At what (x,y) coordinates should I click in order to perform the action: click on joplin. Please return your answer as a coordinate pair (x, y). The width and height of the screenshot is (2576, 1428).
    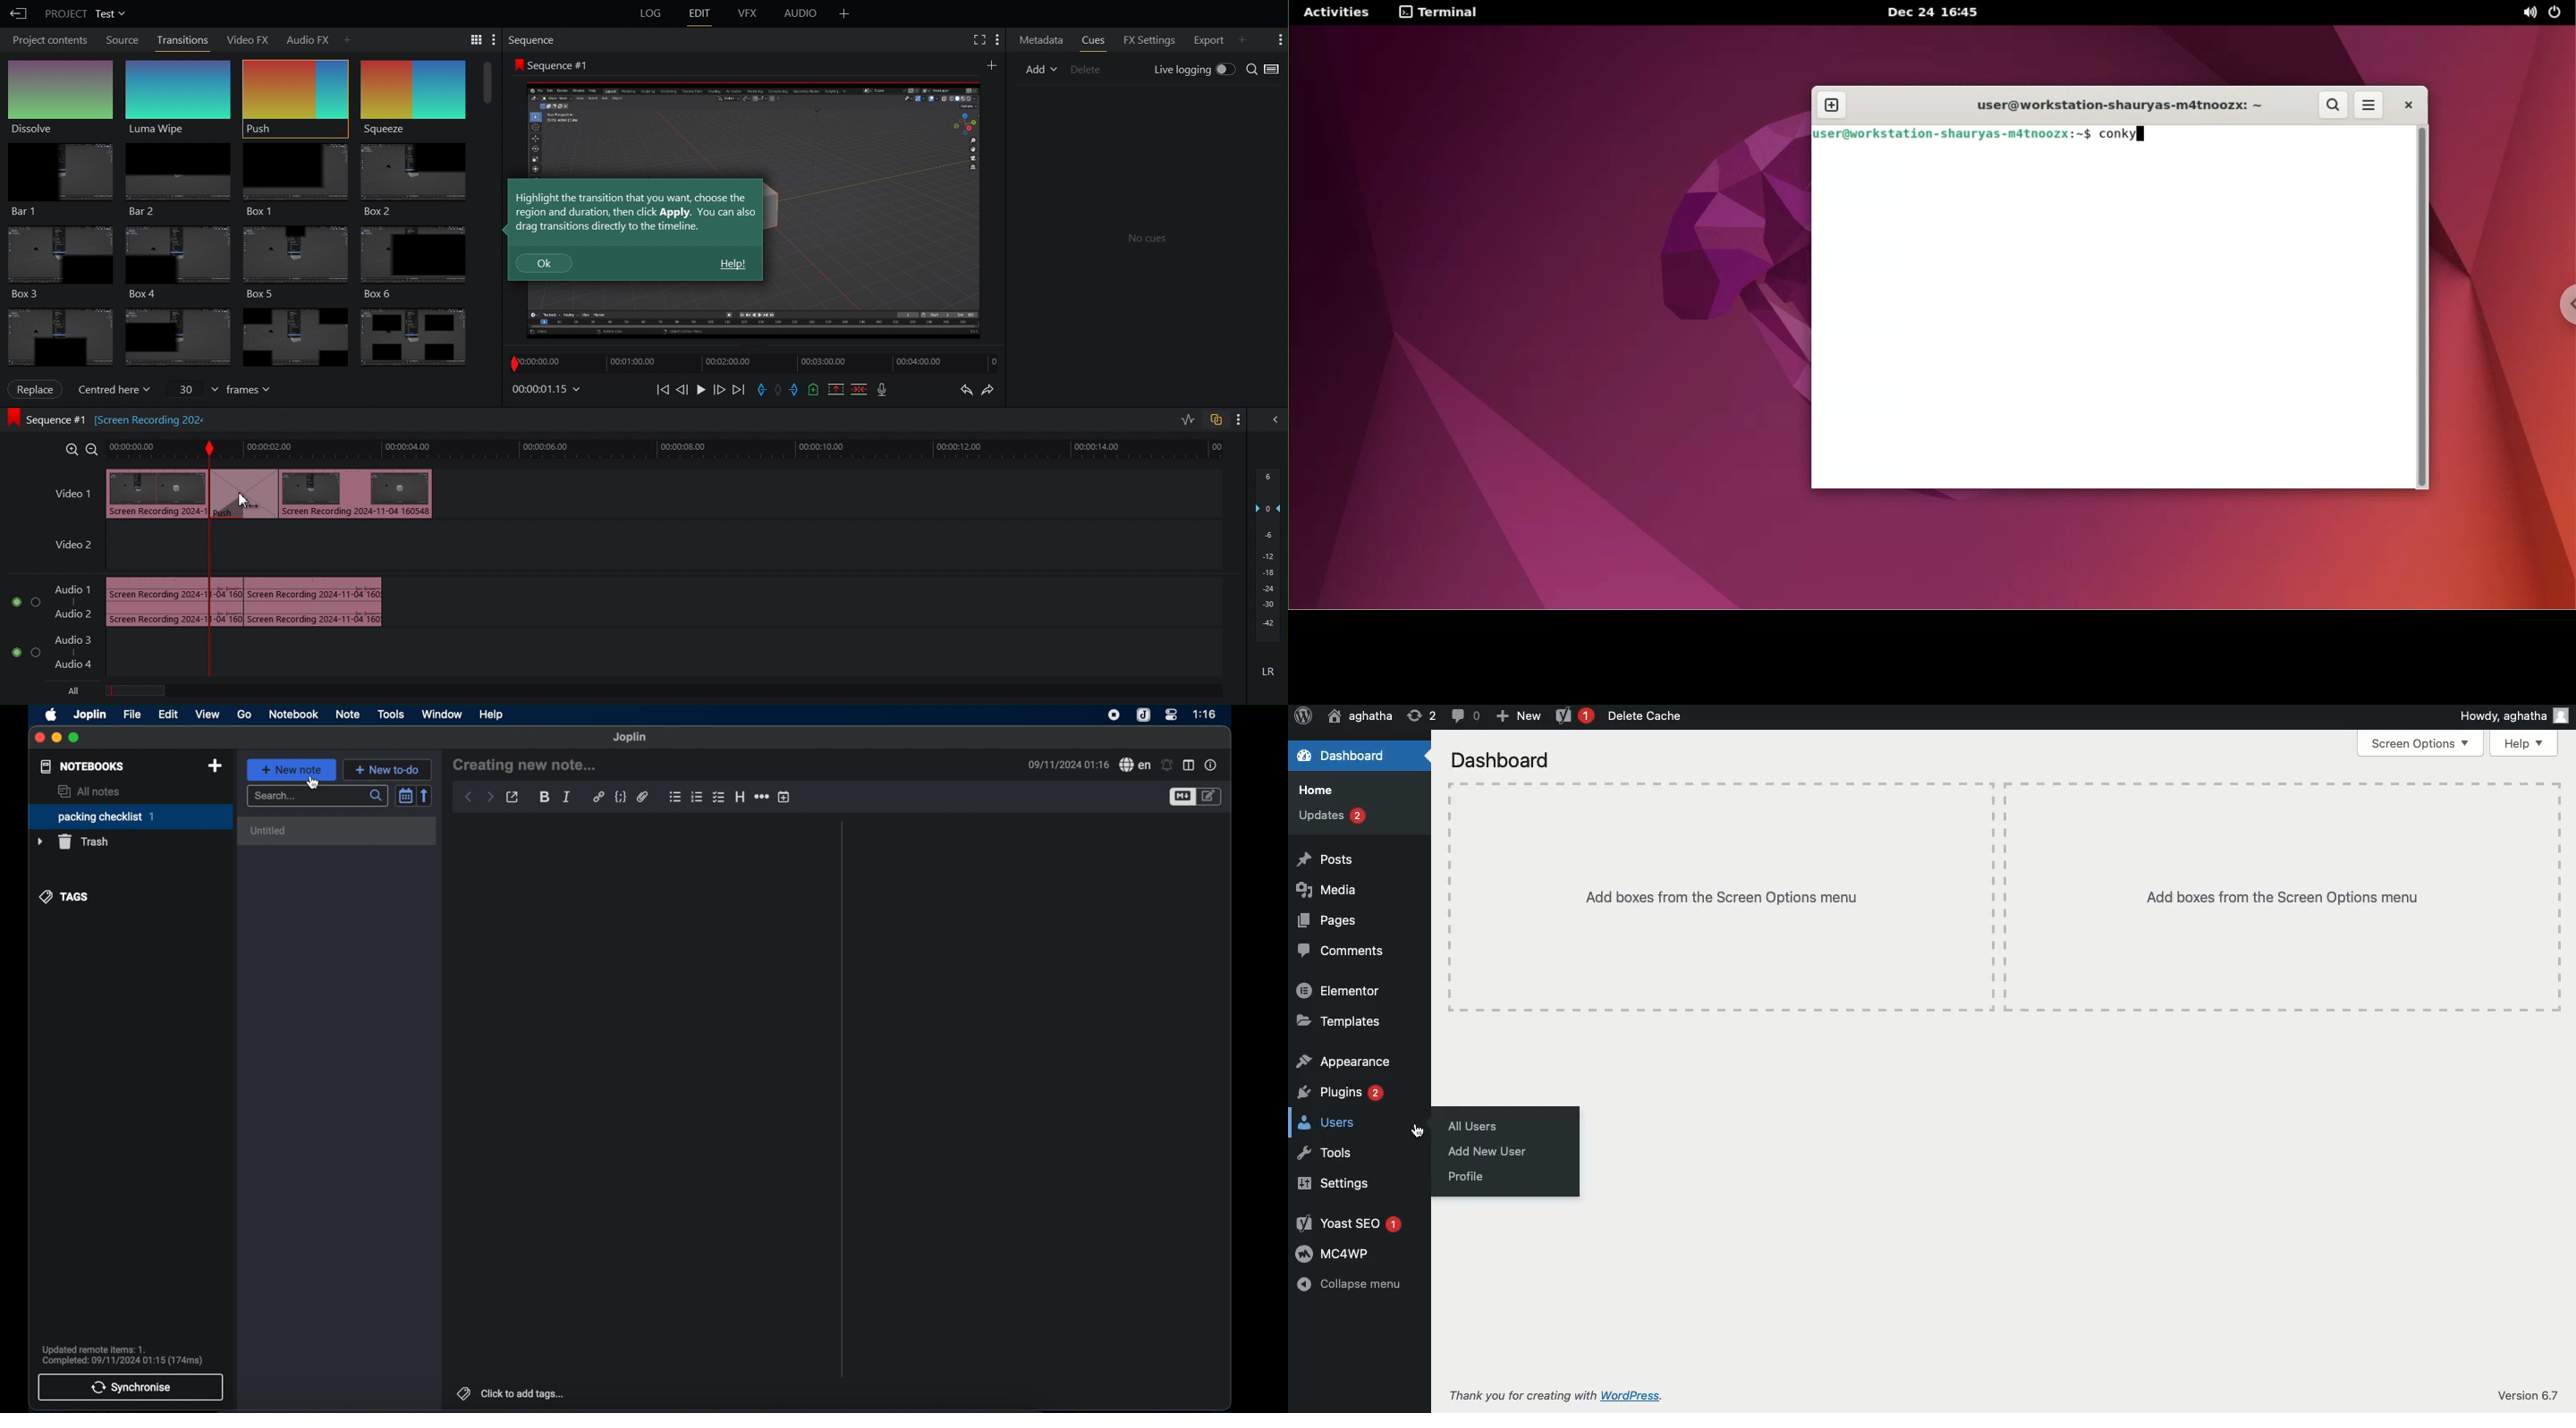
    Looking at the image, I should click on (631, 738).